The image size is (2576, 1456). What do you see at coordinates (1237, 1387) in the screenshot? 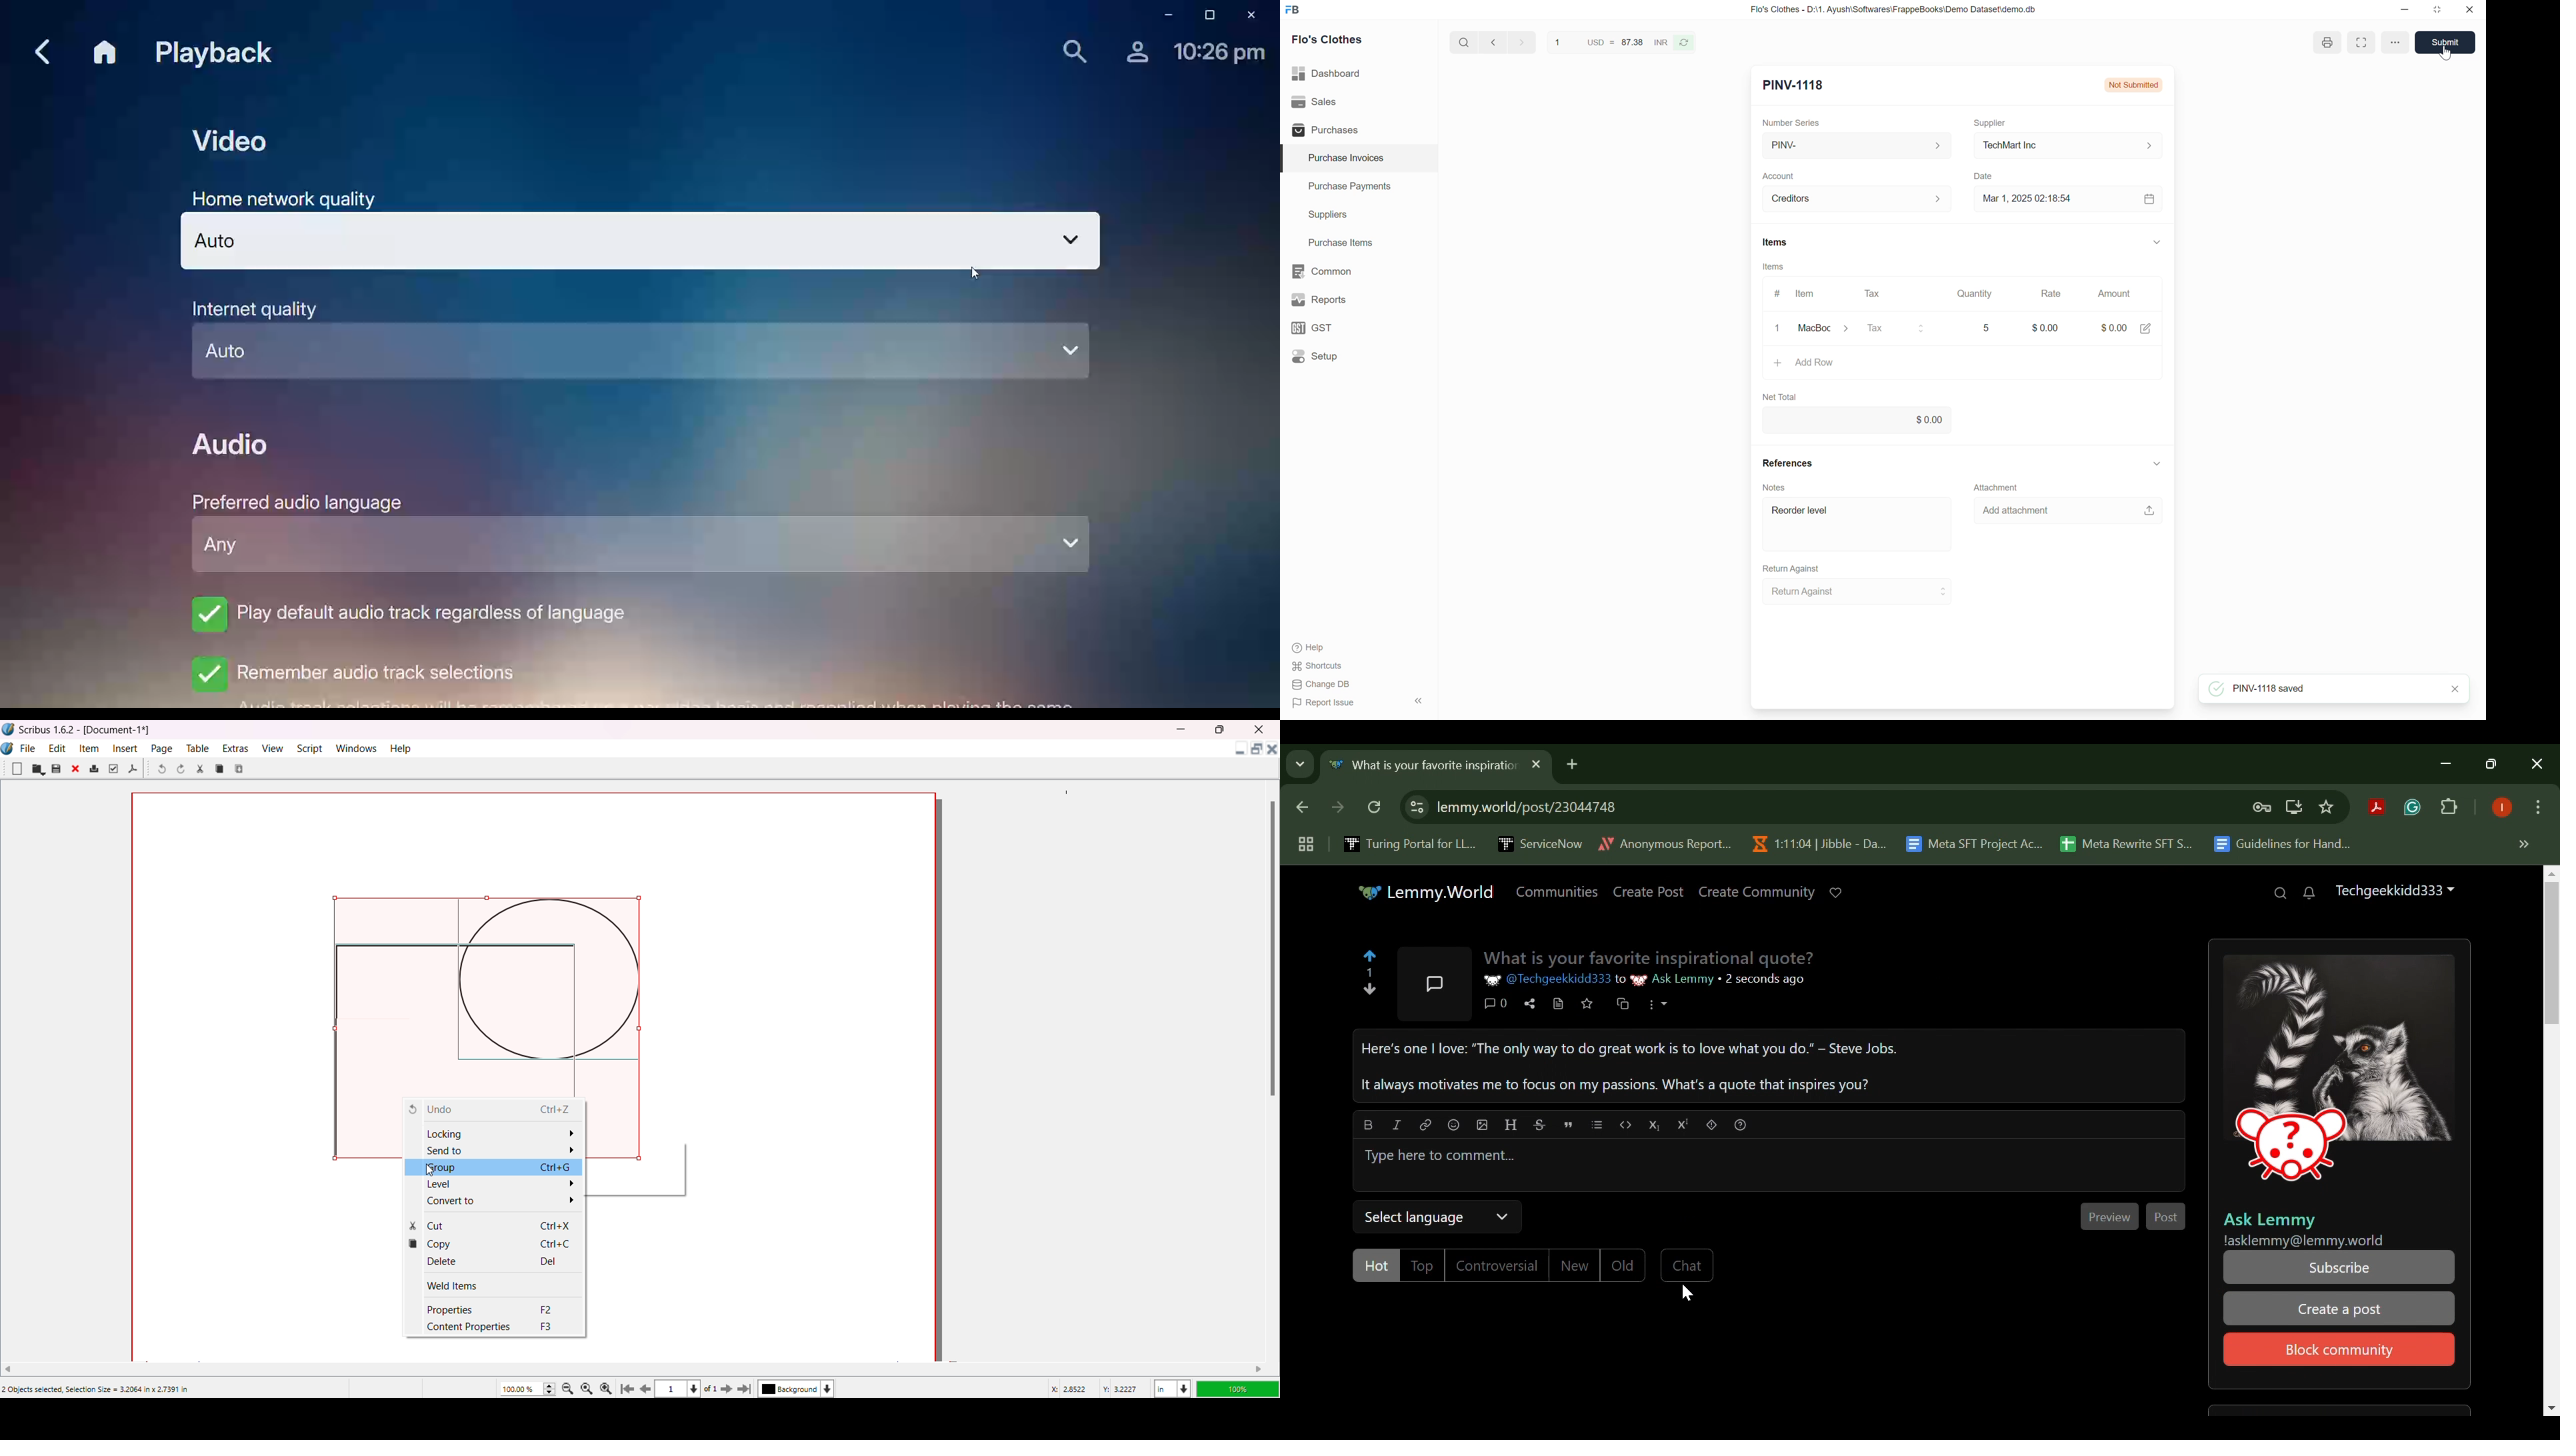
I see `Opacity` at bounding box center [1237, 1387].